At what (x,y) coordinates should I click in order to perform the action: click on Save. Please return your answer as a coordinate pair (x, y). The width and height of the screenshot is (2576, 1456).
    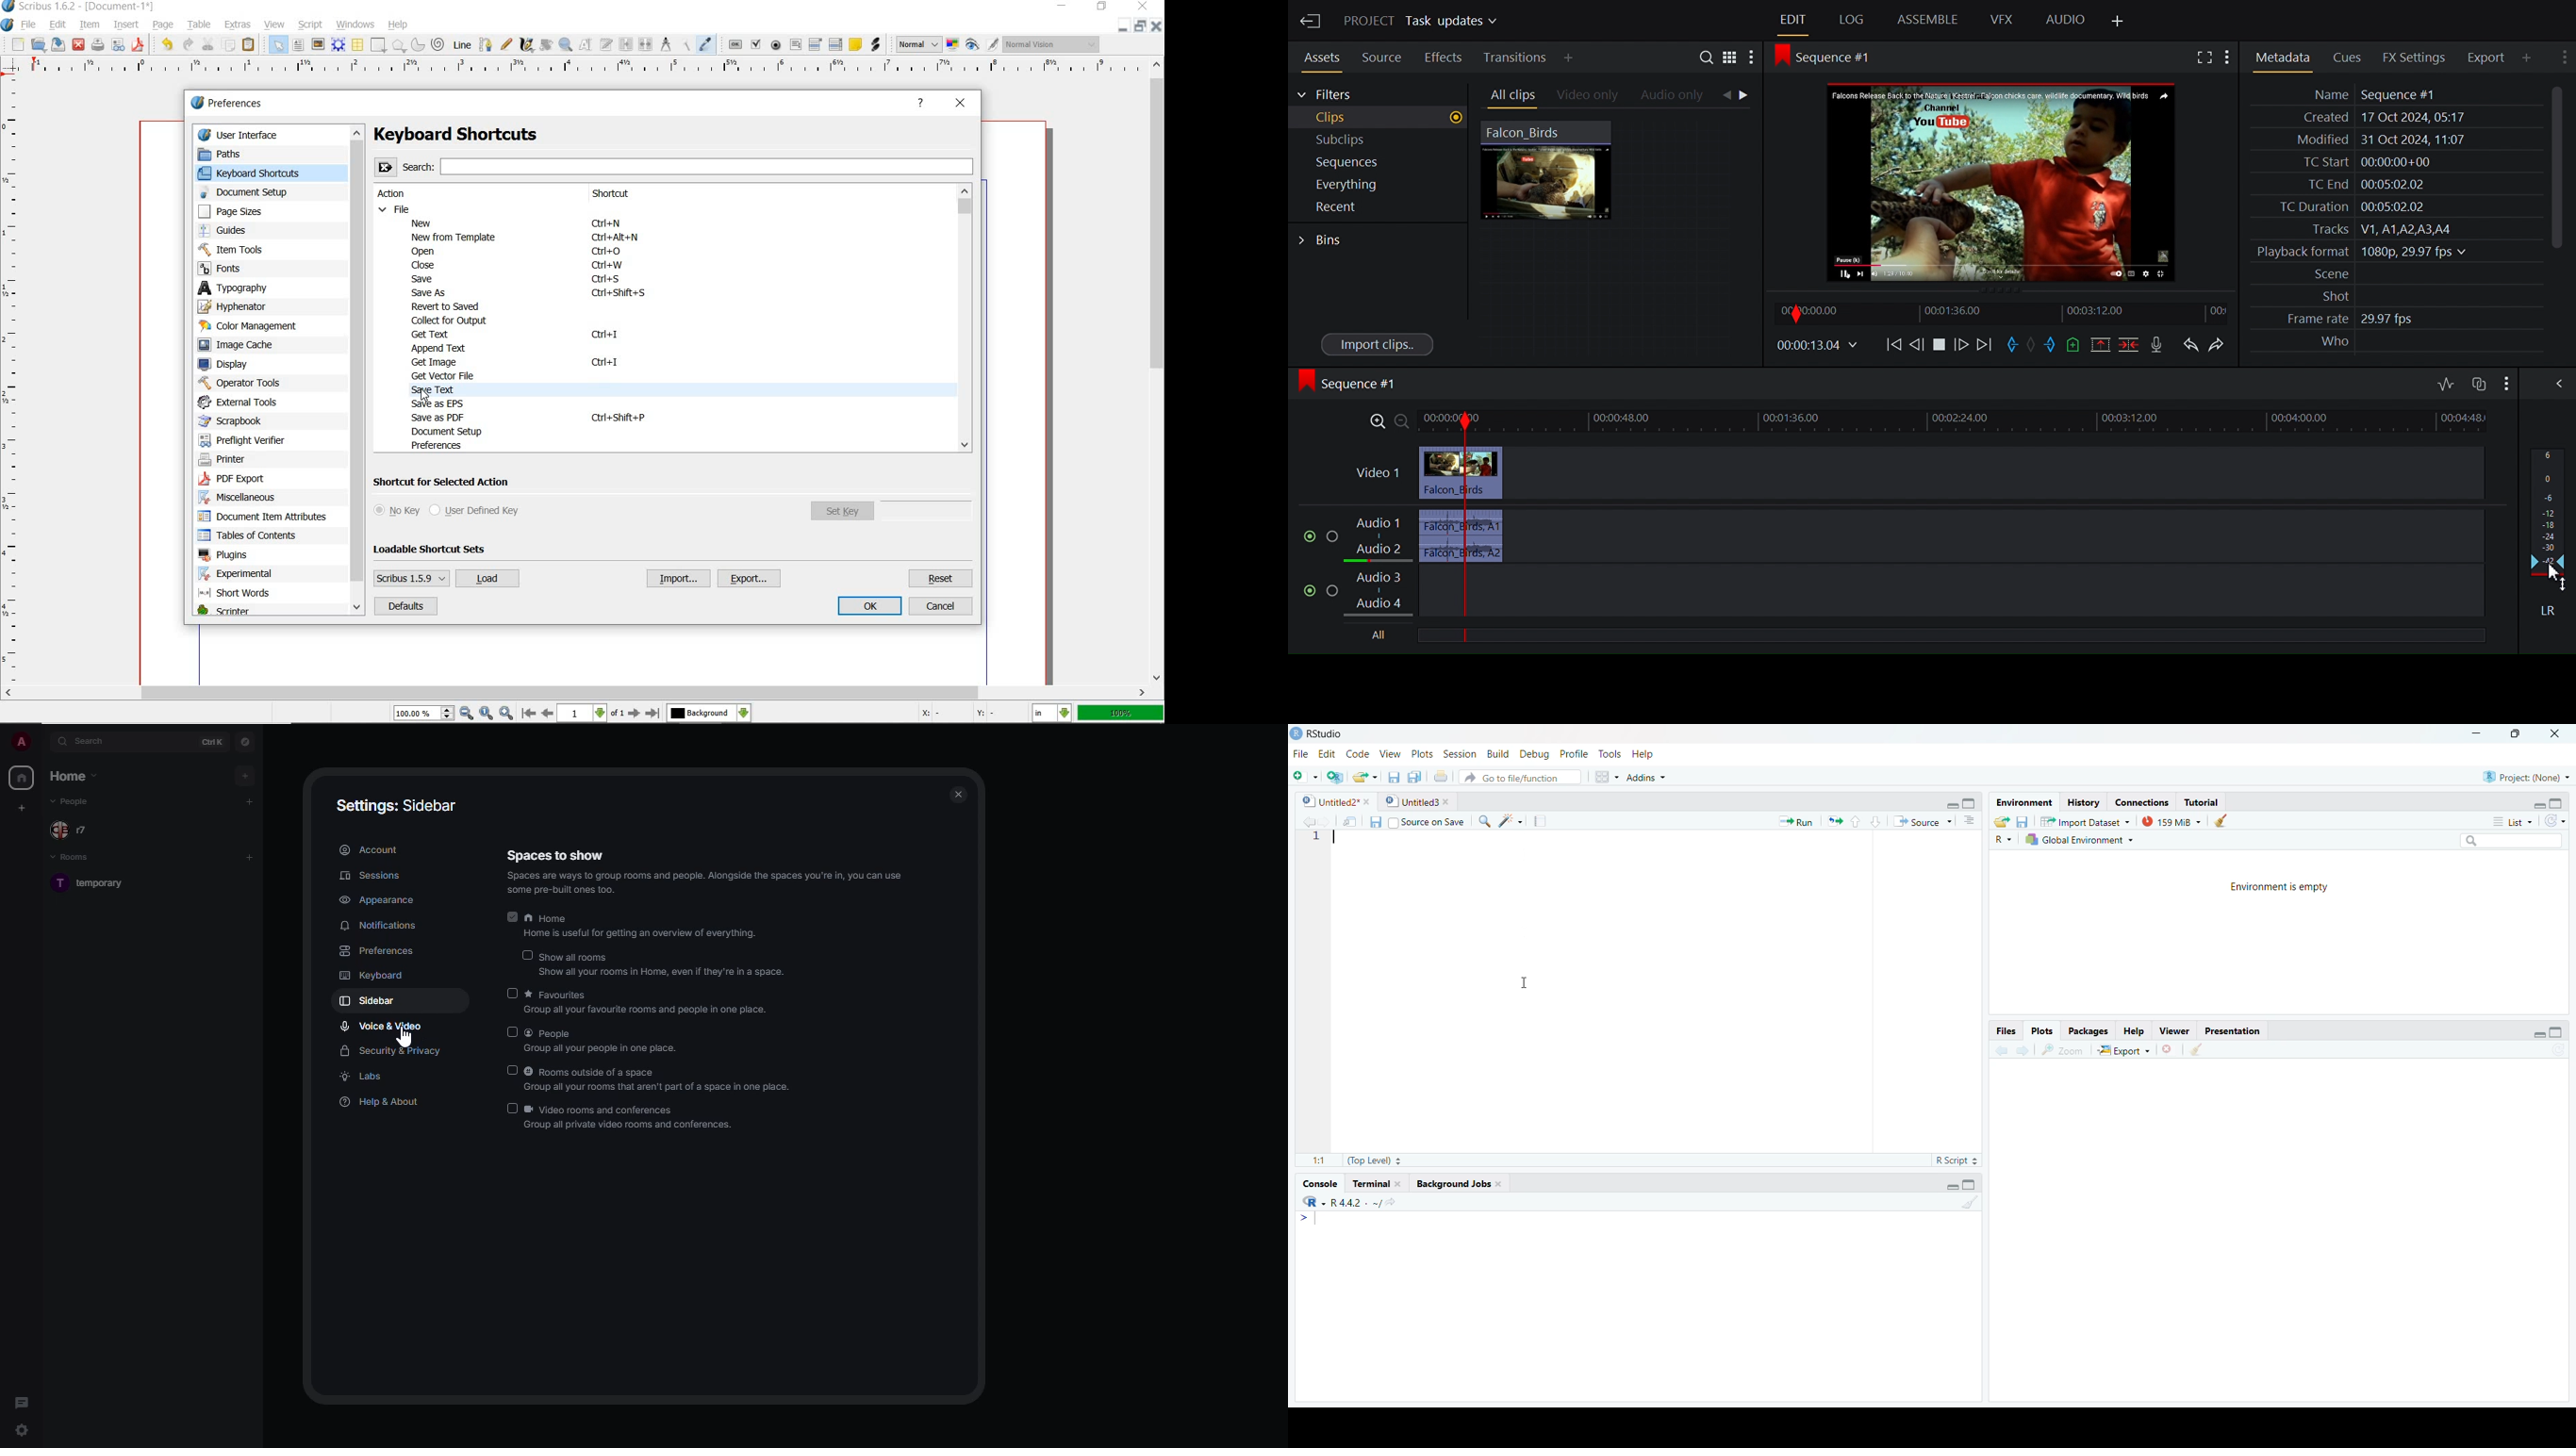
    Looking at the image, I should click on (2021, 822).